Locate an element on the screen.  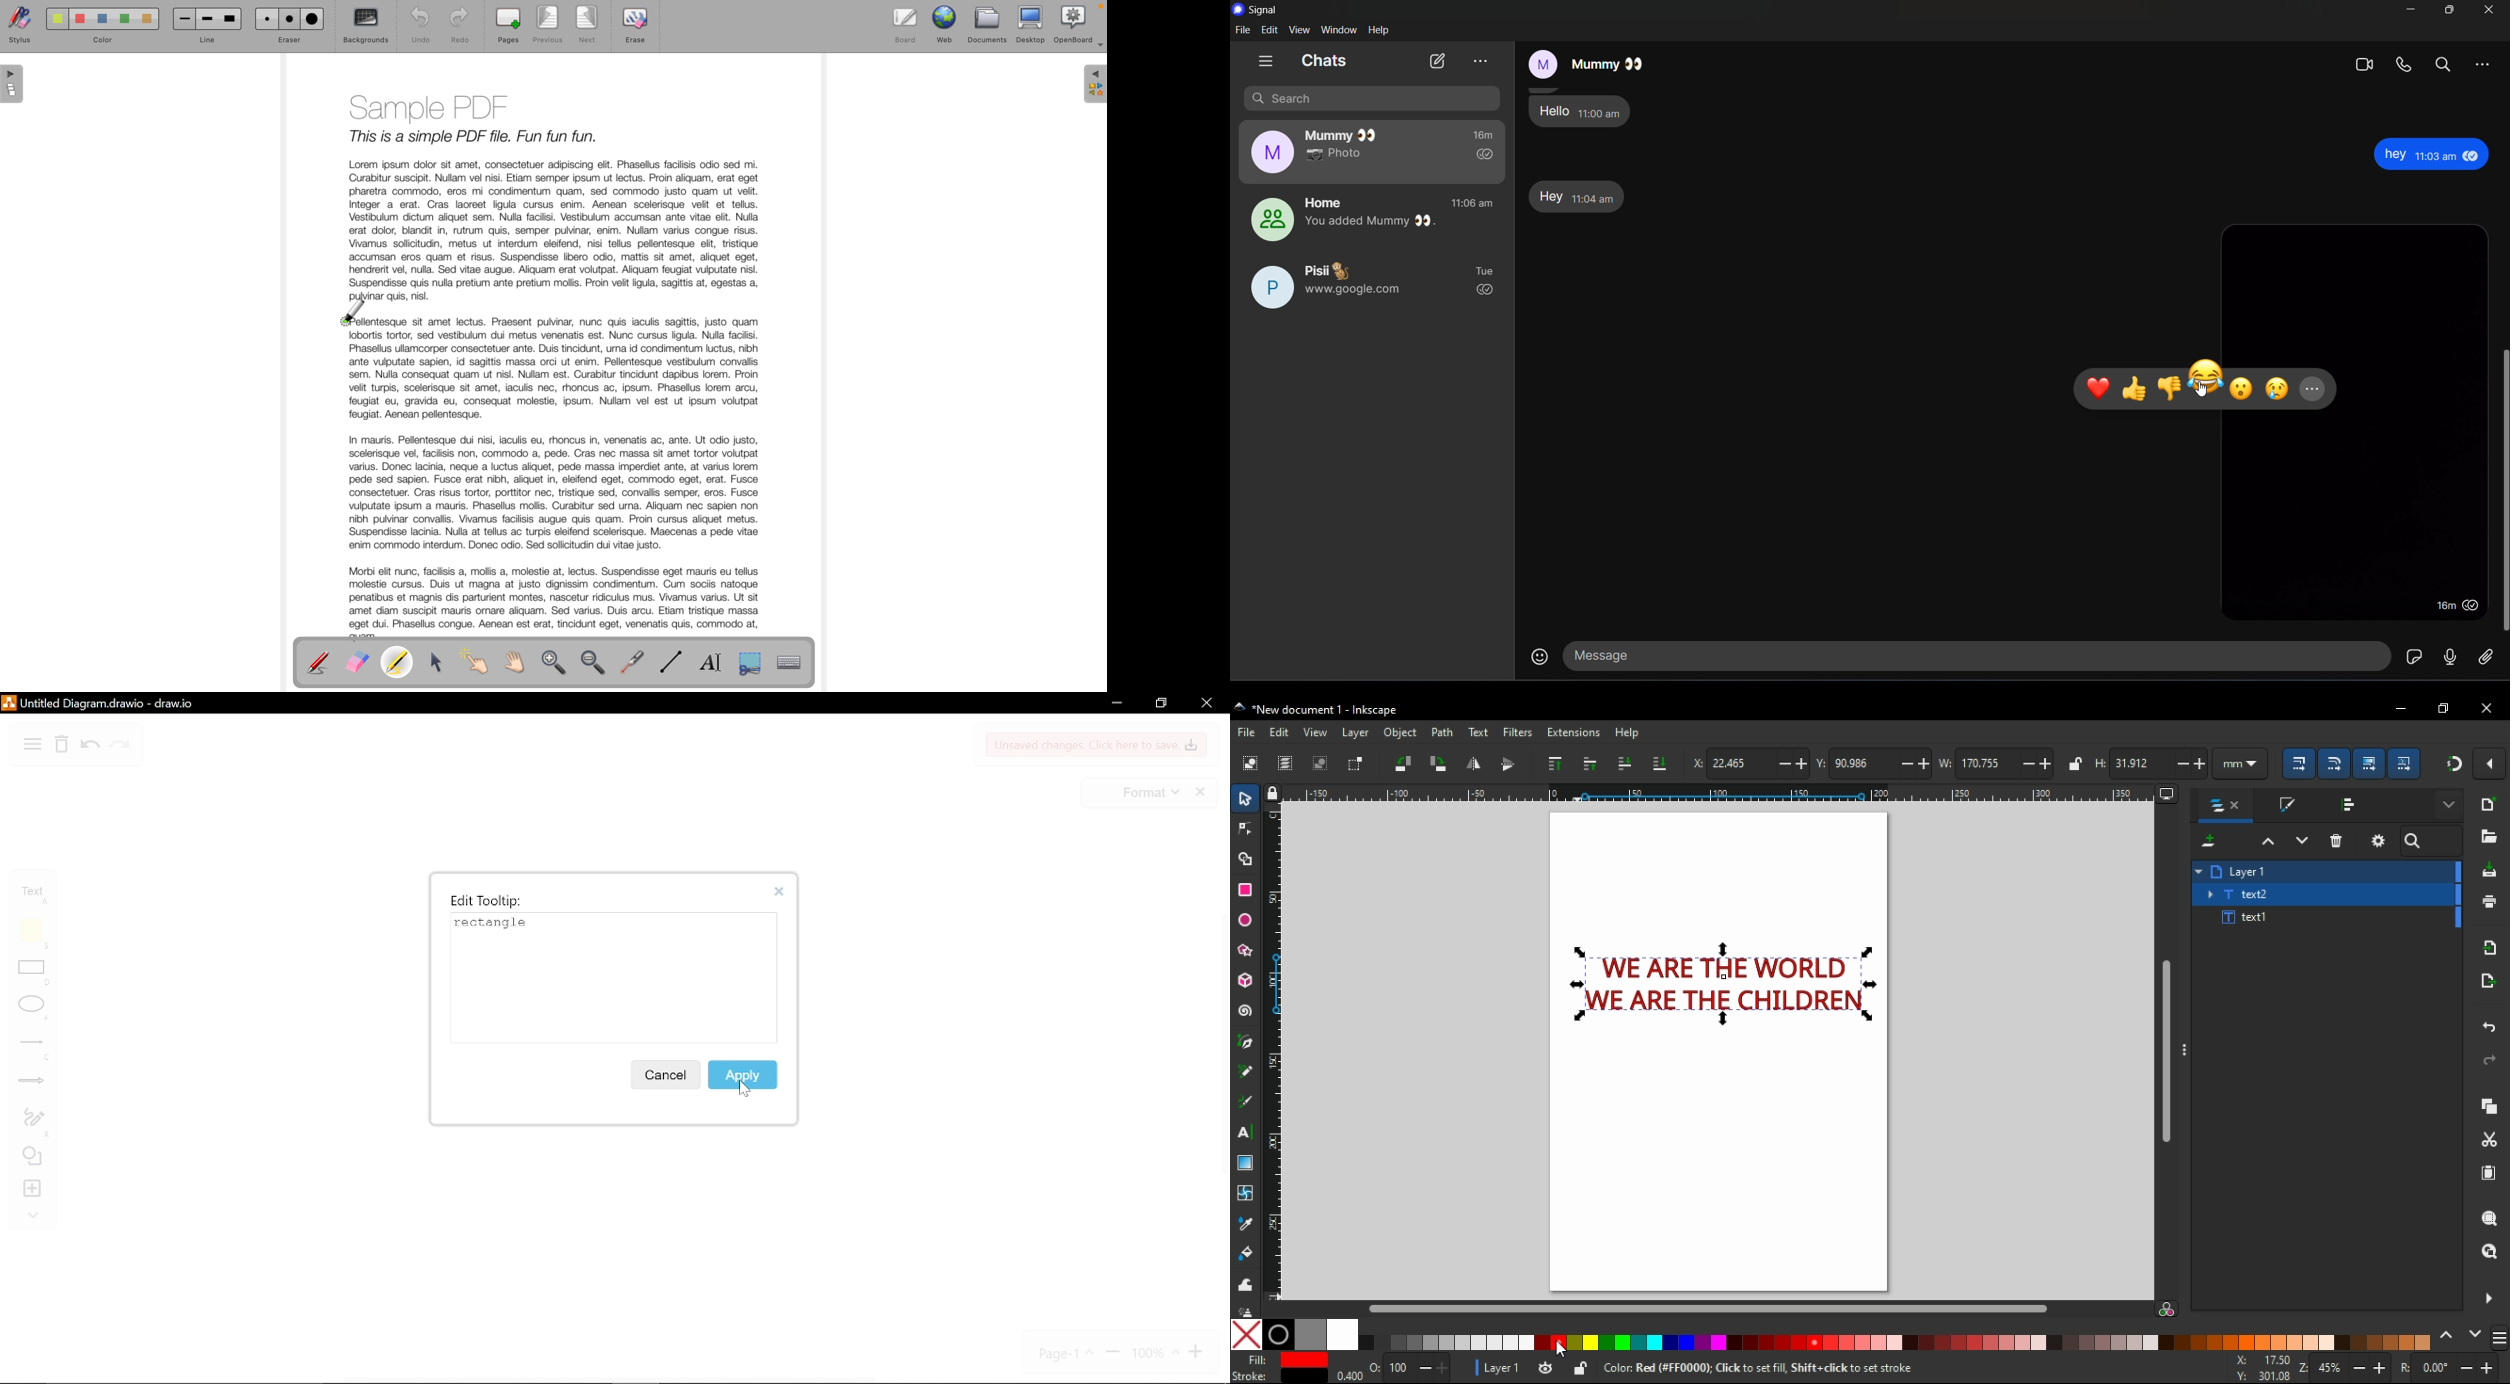
layer is located at coordinates (1356, 733).